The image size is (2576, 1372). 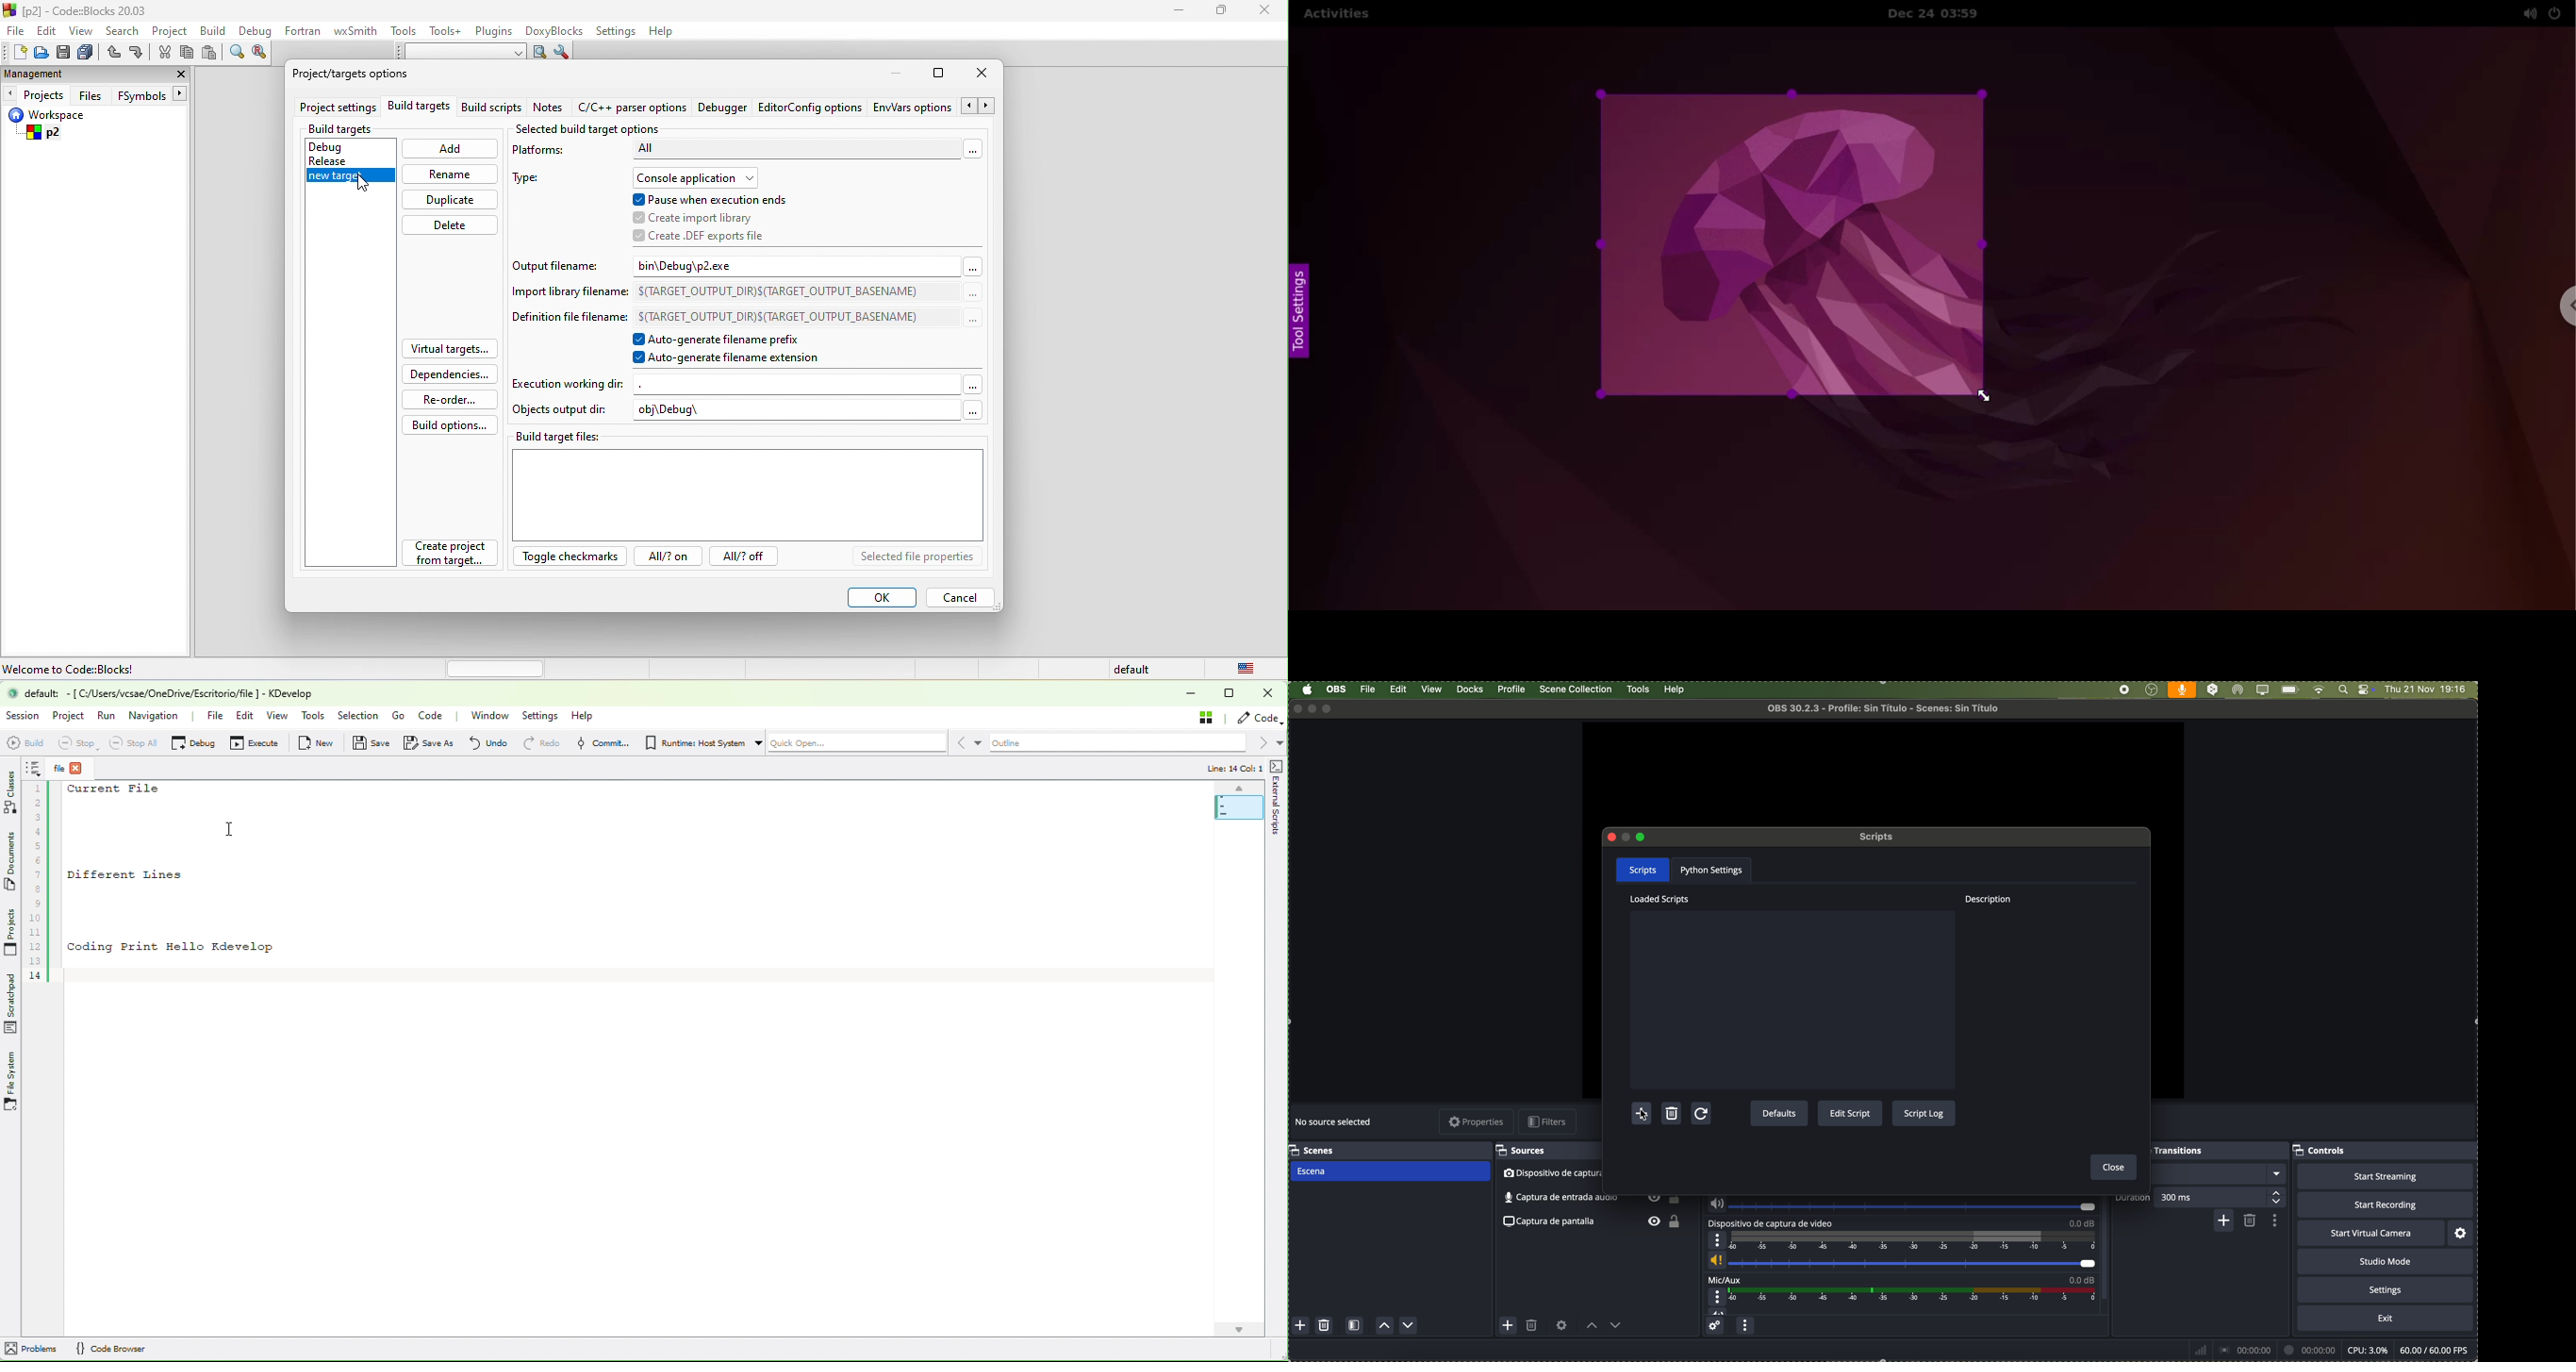 What do you see at coordinates (495, 32) in the screenshot?
I see `plugins` at bounding box center [495, 32].